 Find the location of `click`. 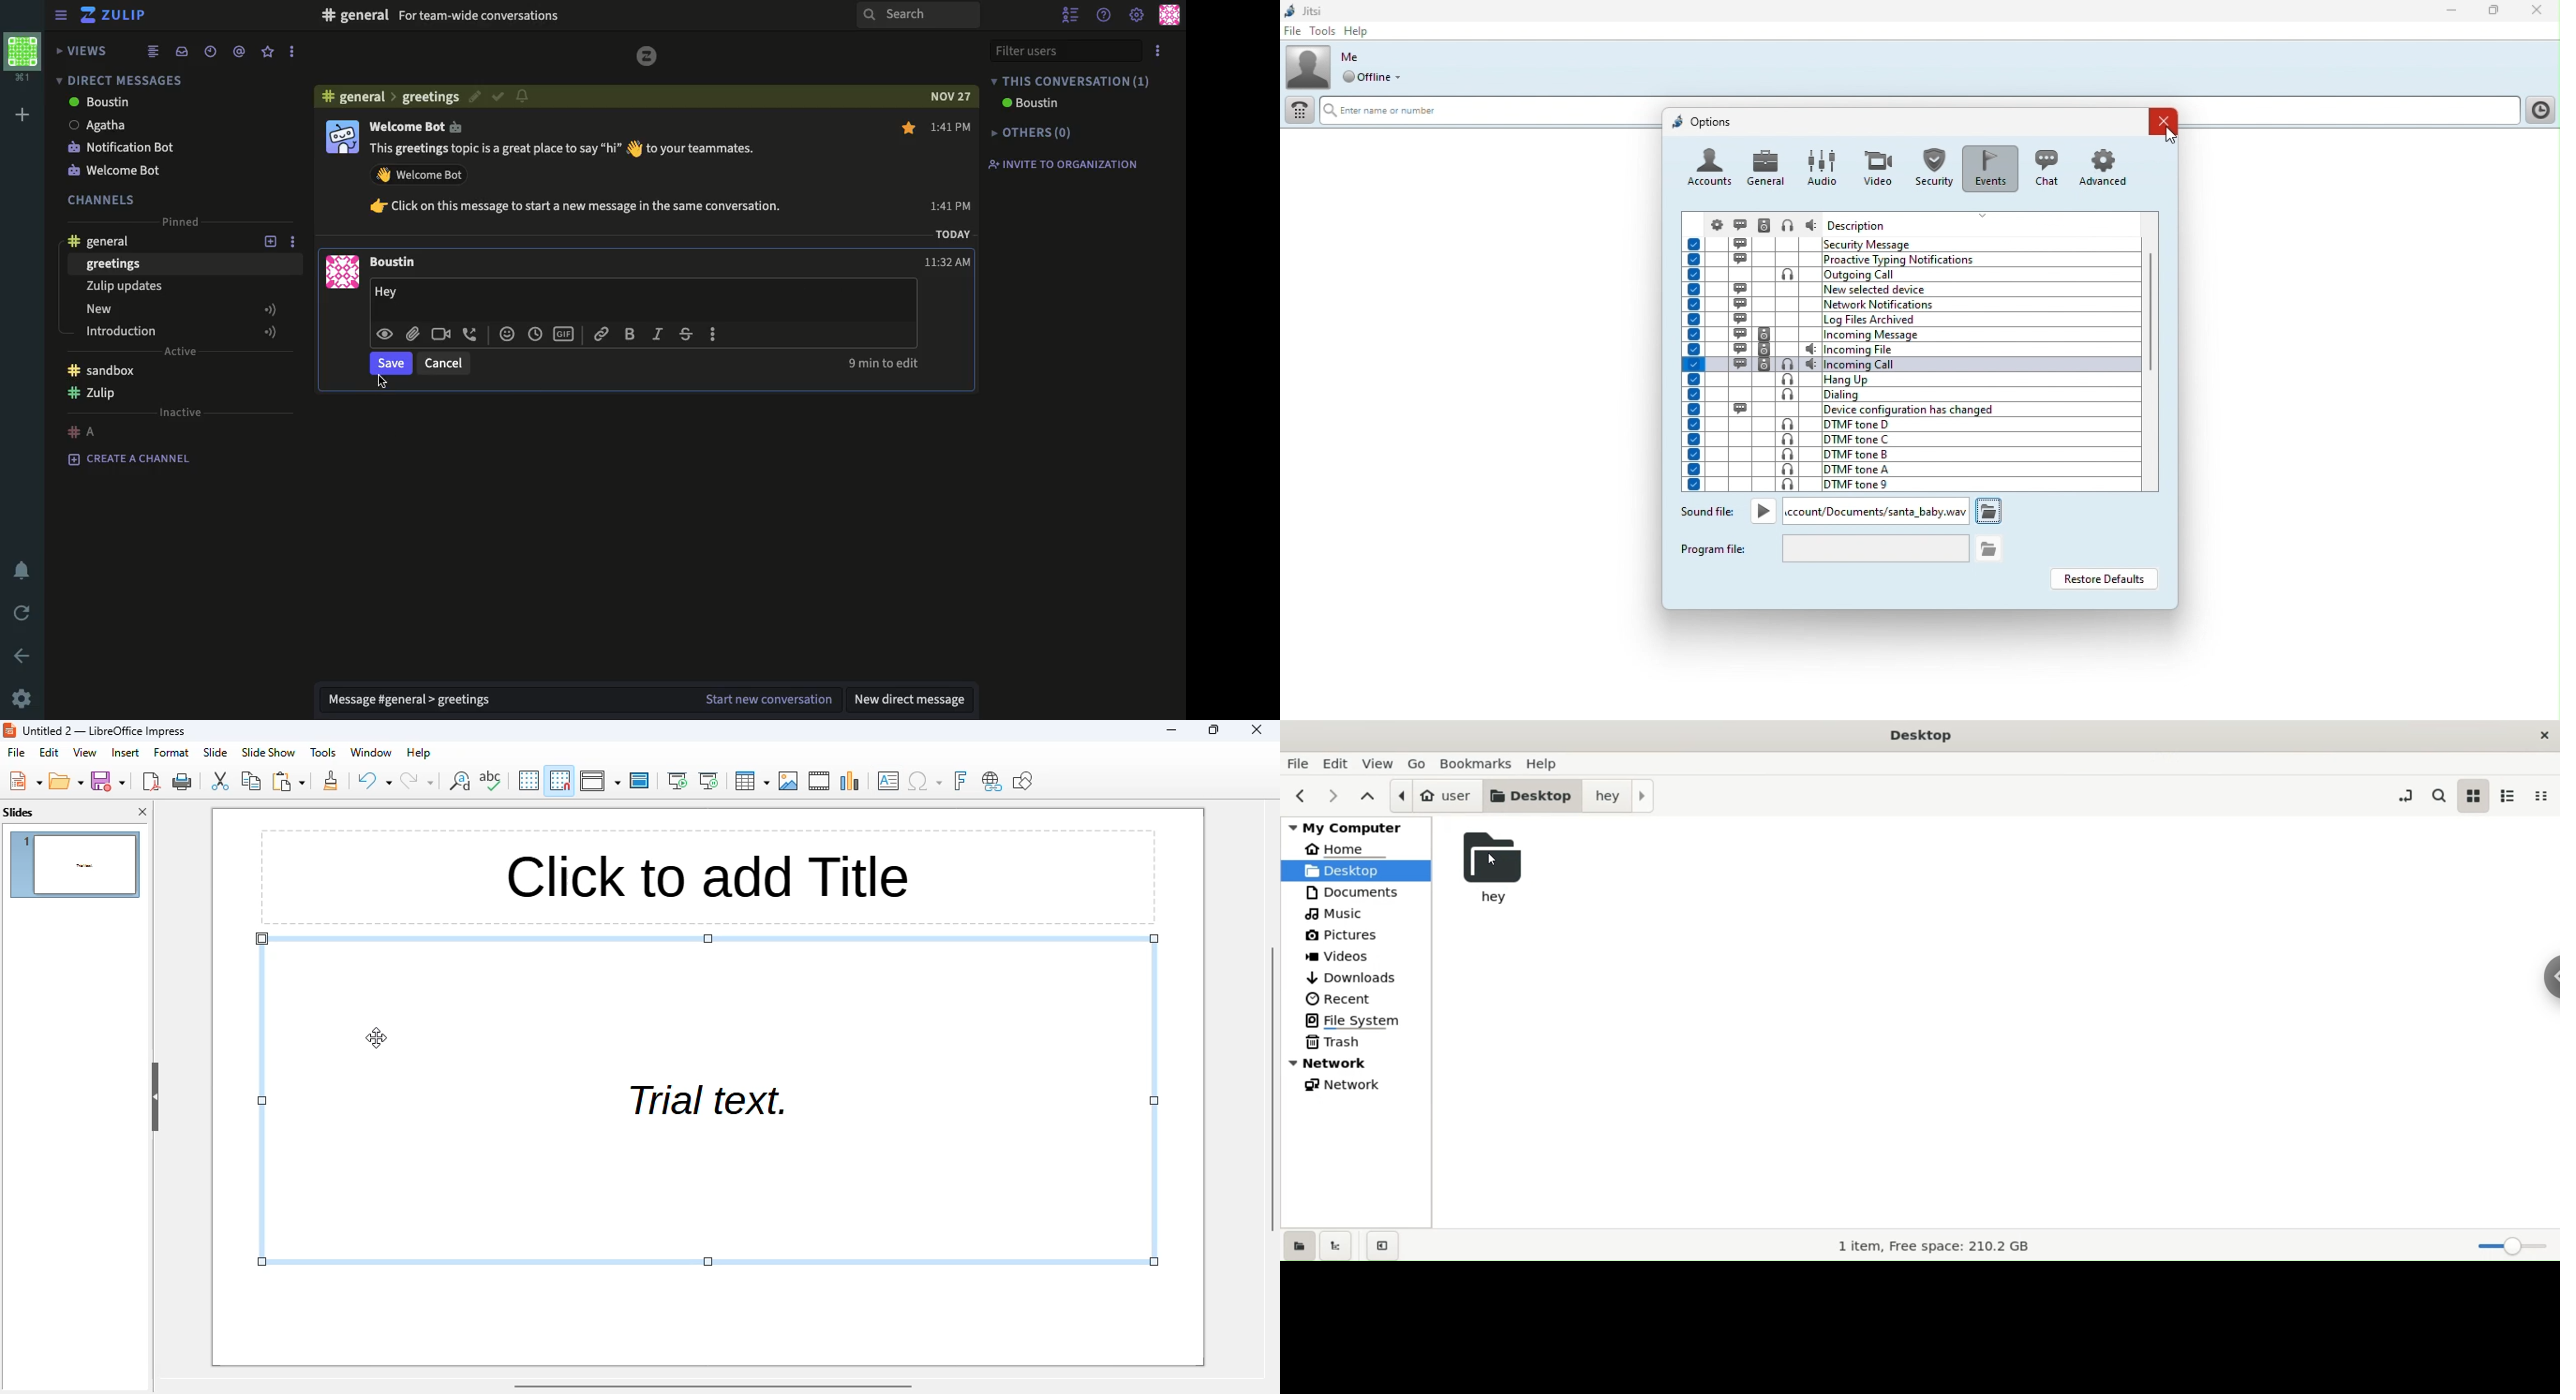

click is located at coordinates (381, 382).